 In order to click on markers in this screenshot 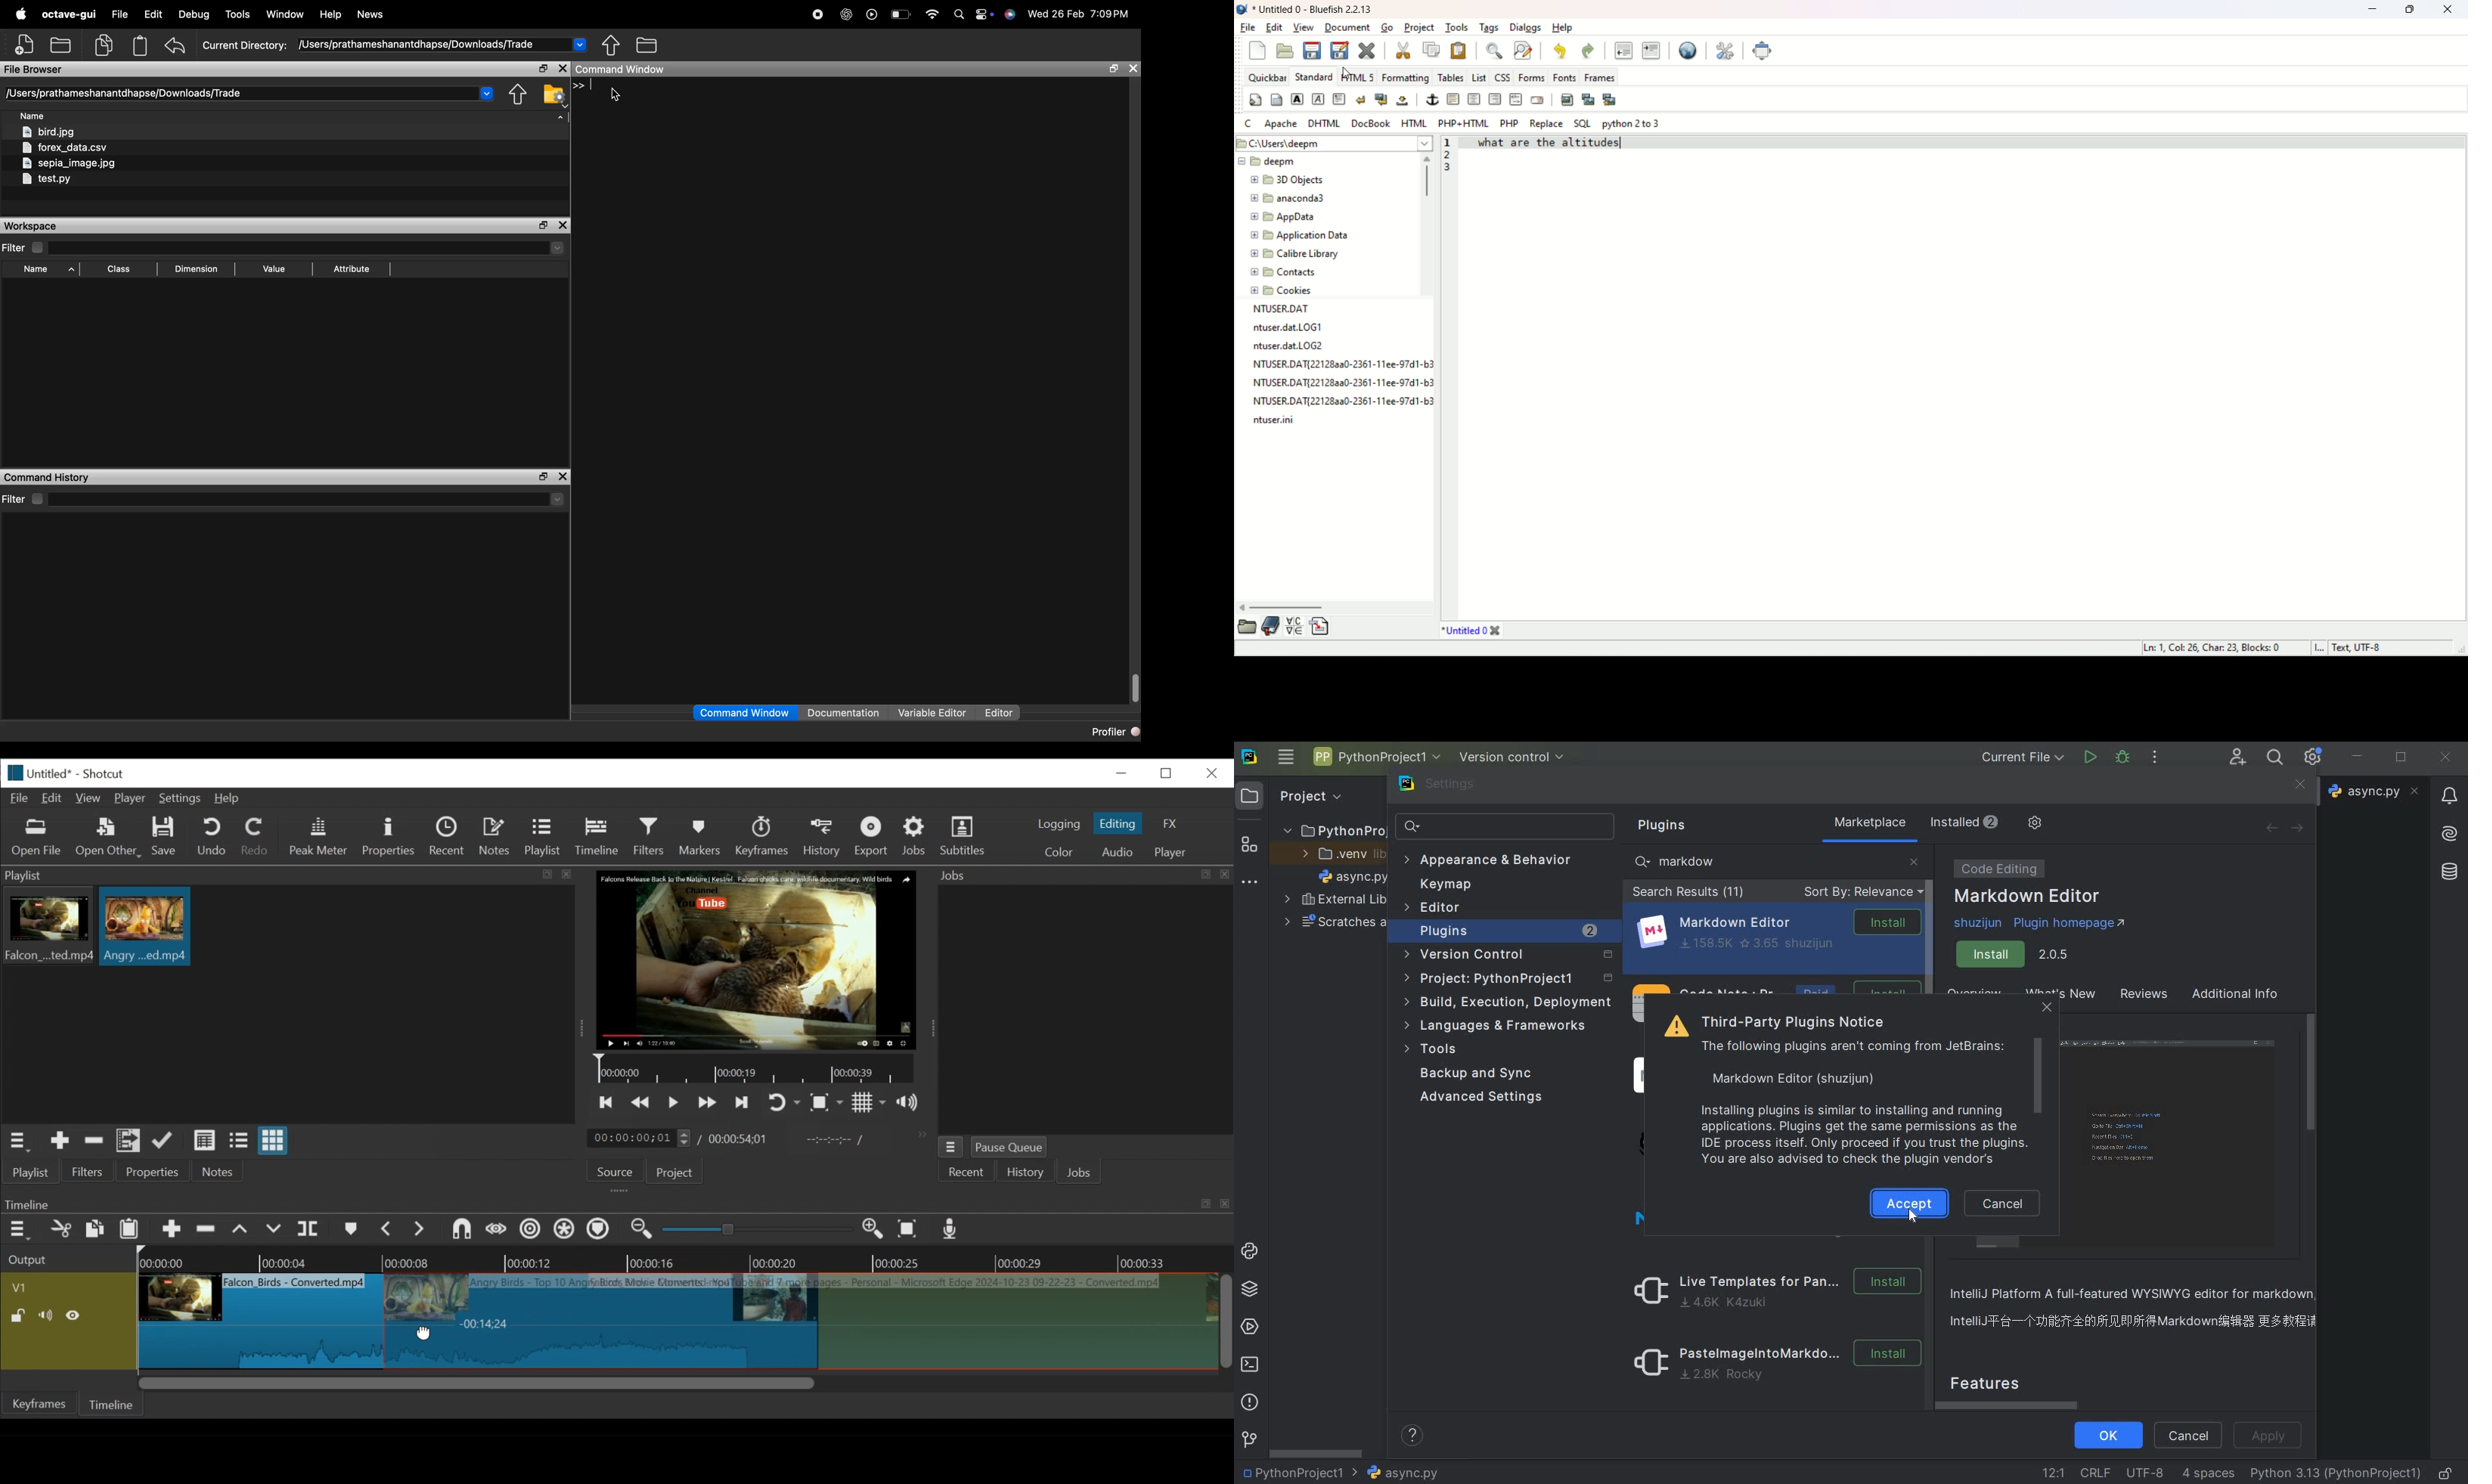, I will do `click(350, 1232)`.